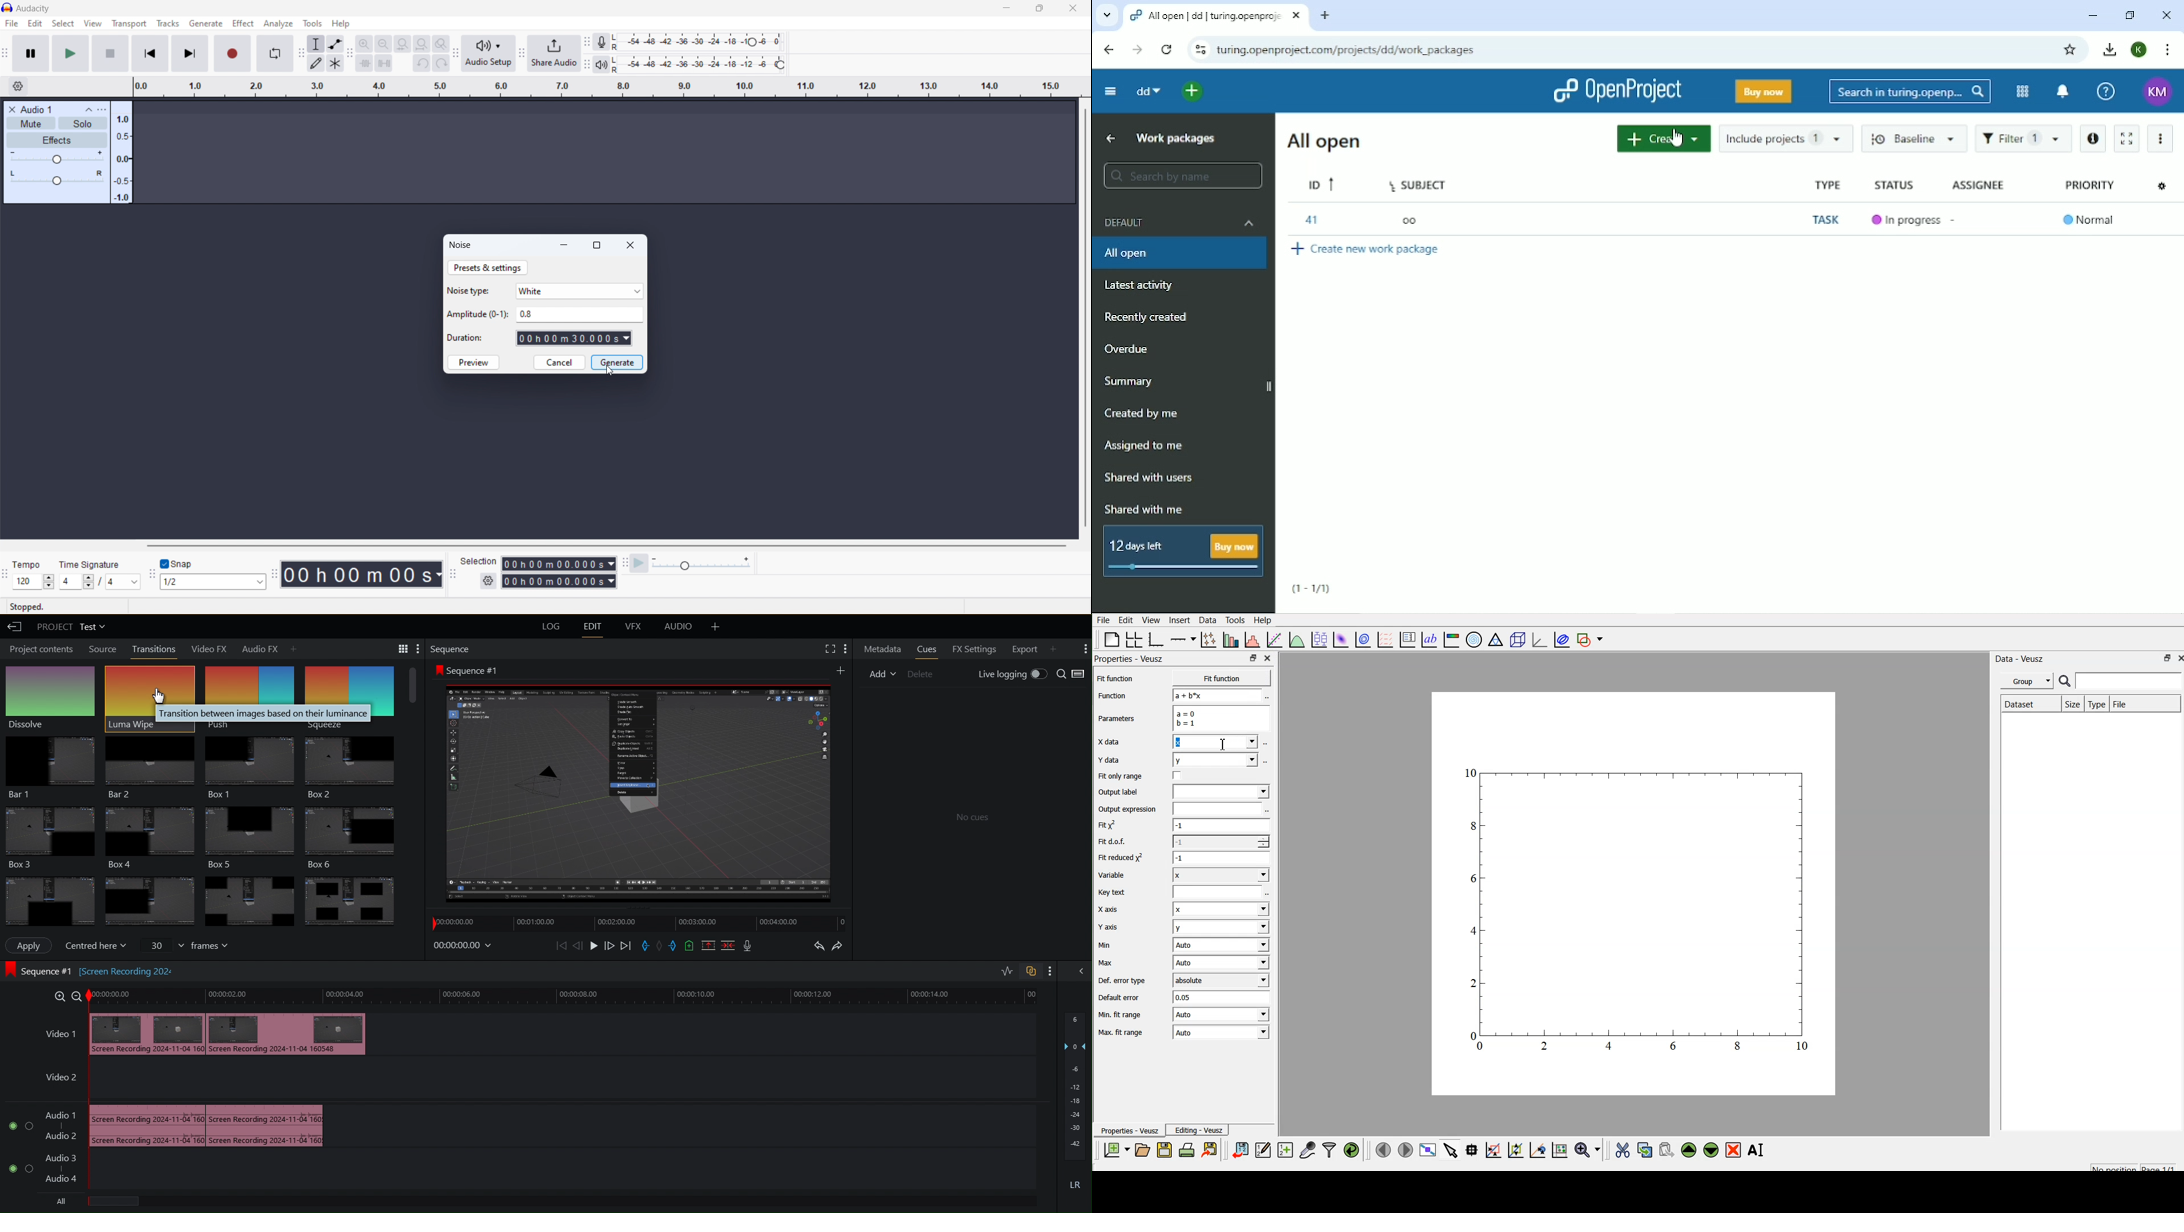 This screenshot has width=2184, height=1232. I want to click on Tools, so click(313, 23).